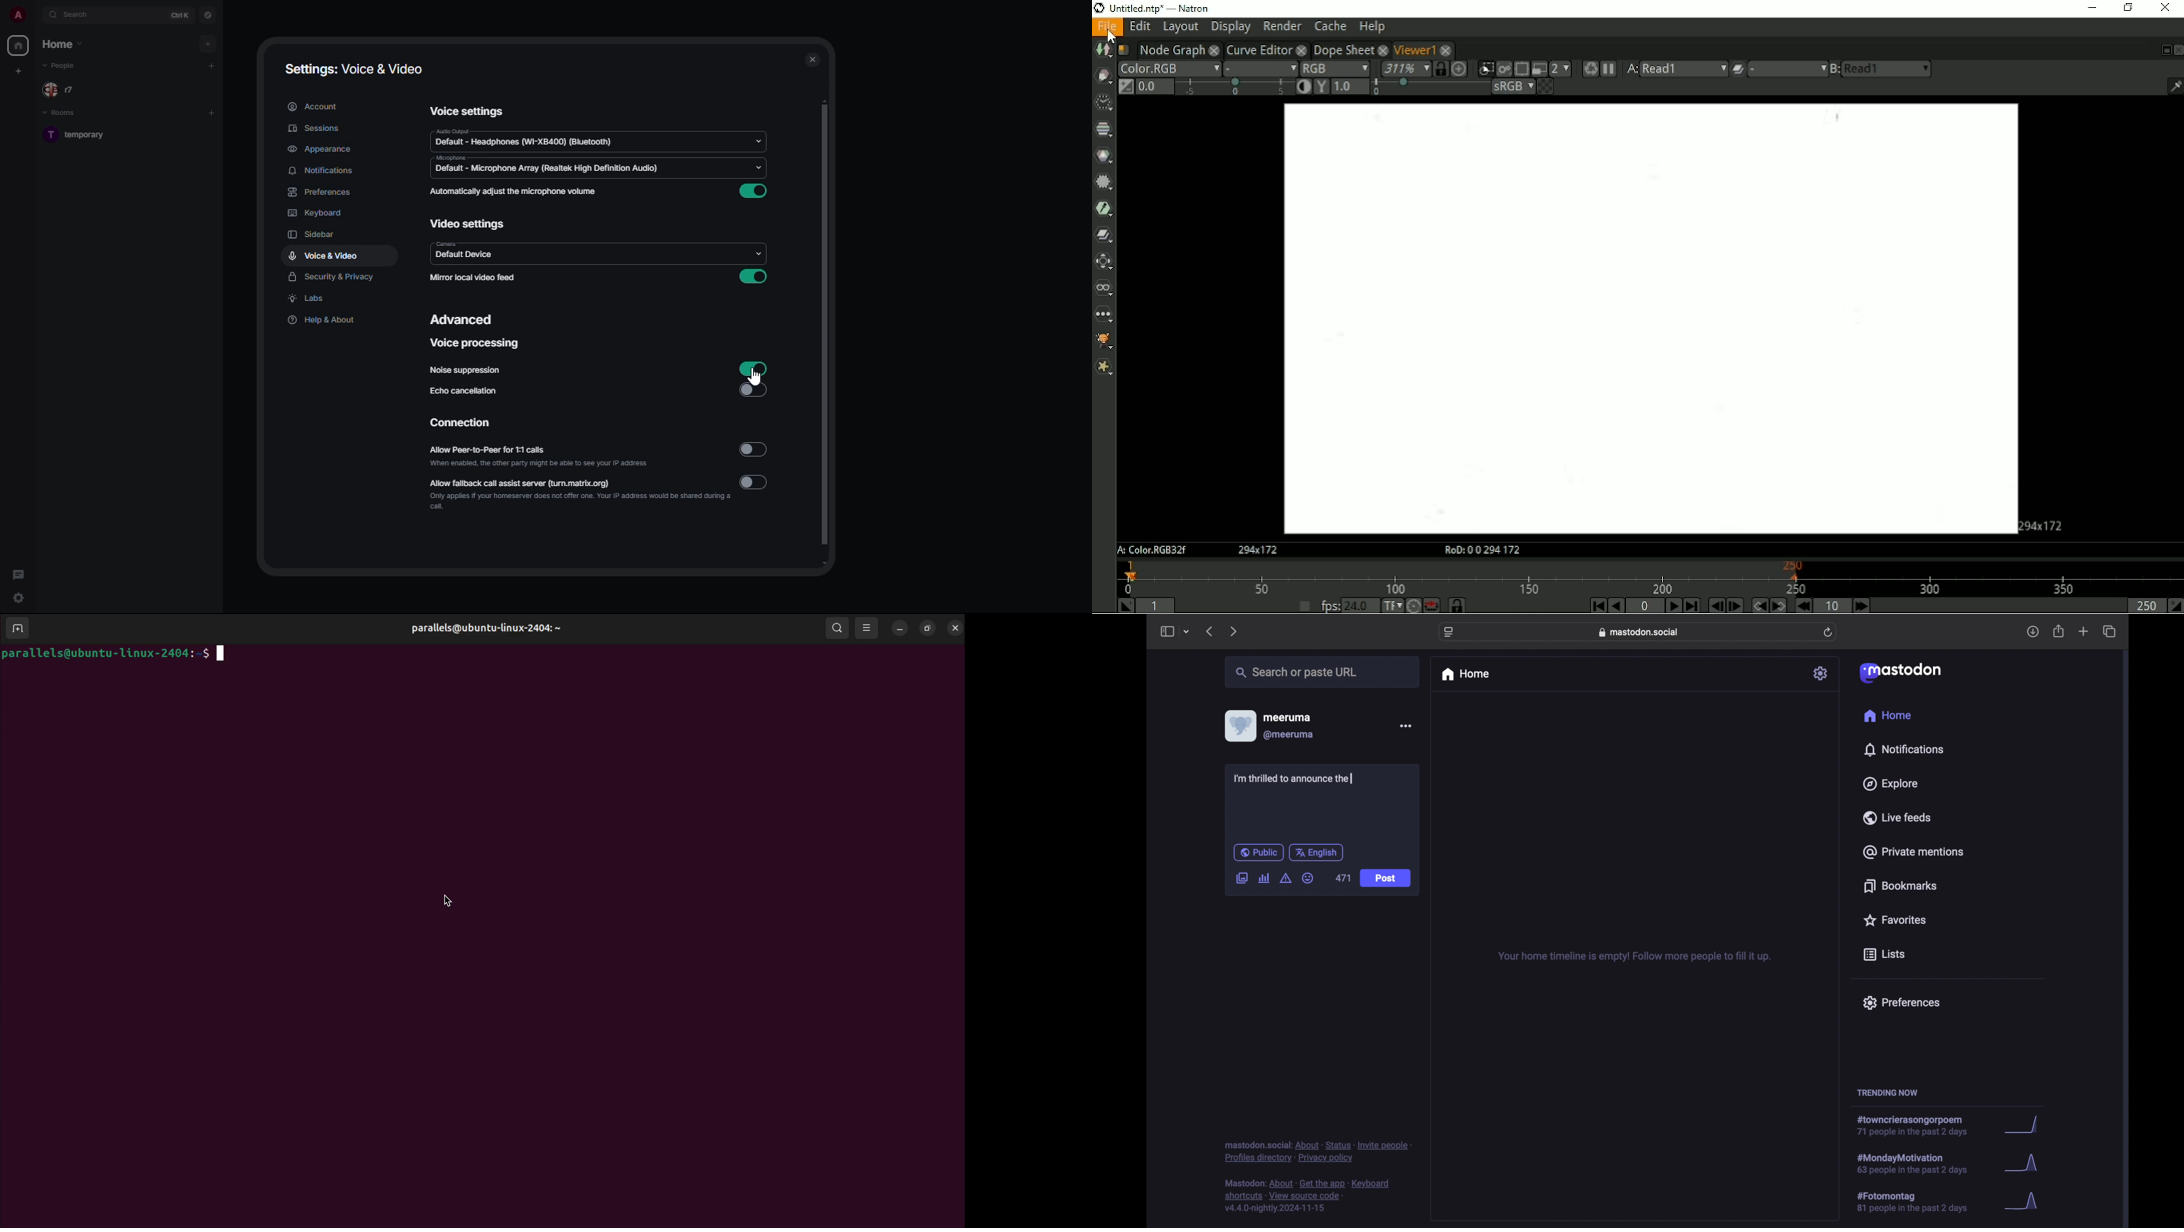 This screenshot has width=2184, height=1232. I want to click on quick settings, so click(17, 600).